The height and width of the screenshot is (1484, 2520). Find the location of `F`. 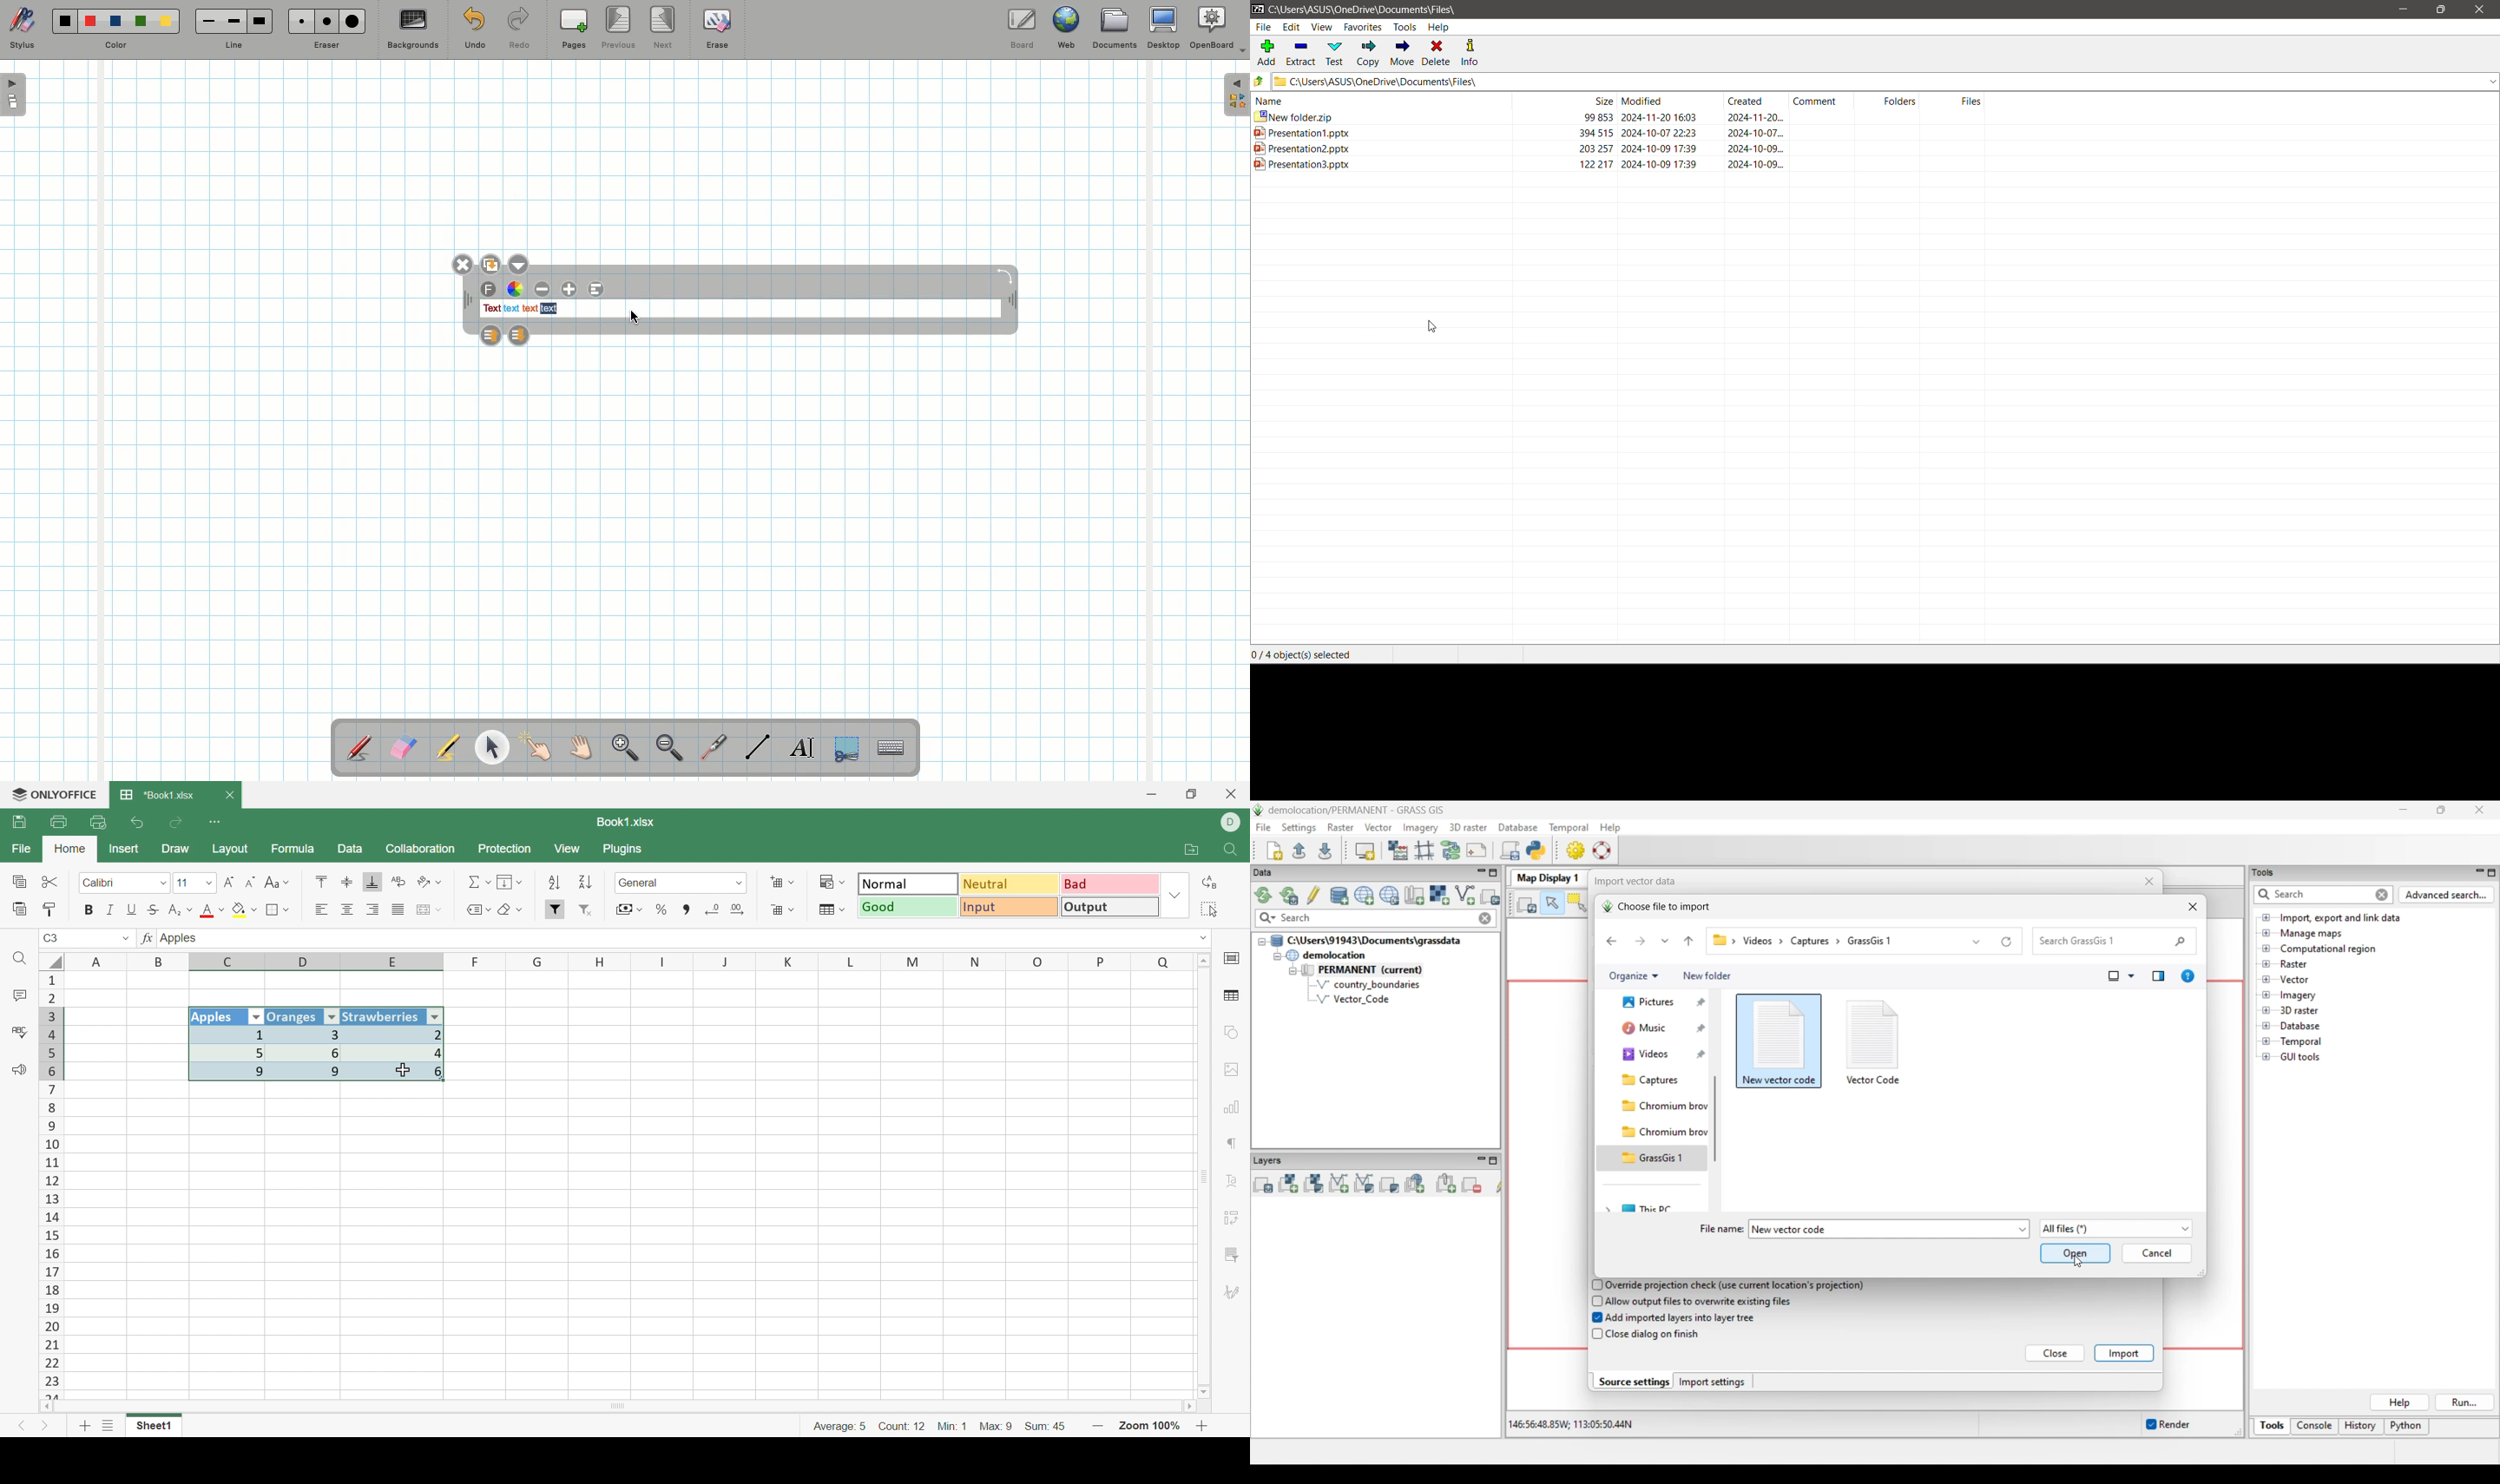

F is located at coordinates (476, 961).